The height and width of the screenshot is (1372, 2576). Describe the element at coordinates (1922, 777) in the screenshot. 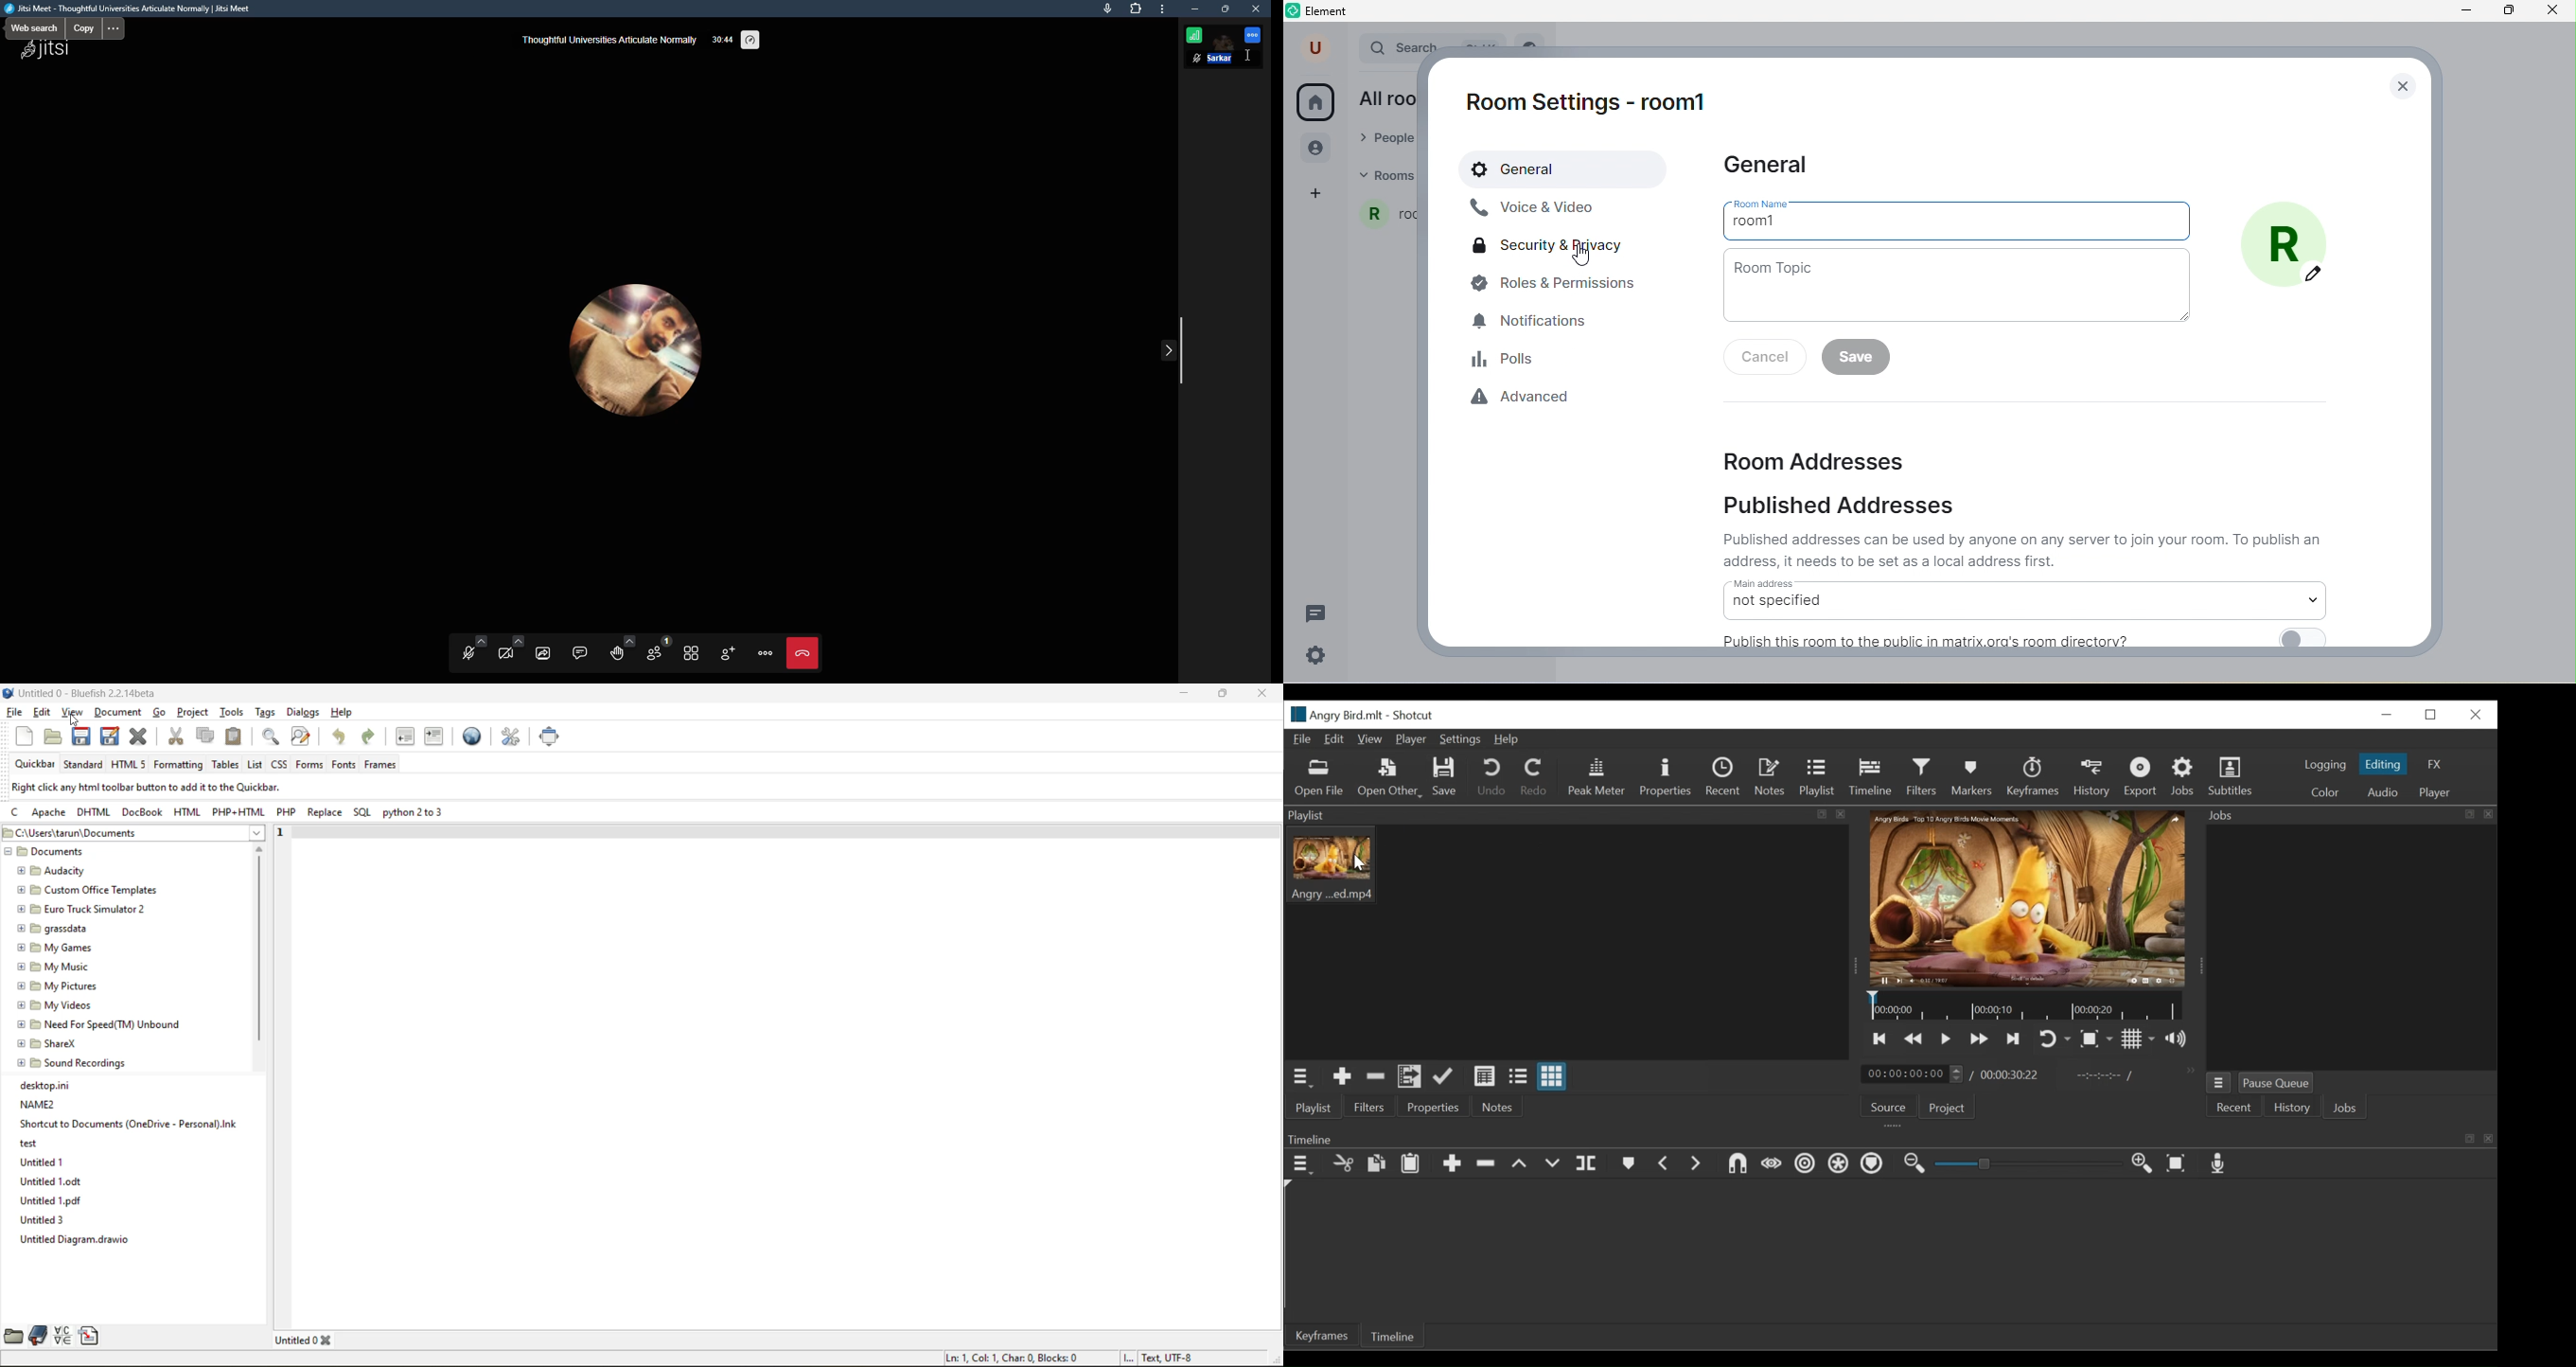

I see `Filters` at that location.